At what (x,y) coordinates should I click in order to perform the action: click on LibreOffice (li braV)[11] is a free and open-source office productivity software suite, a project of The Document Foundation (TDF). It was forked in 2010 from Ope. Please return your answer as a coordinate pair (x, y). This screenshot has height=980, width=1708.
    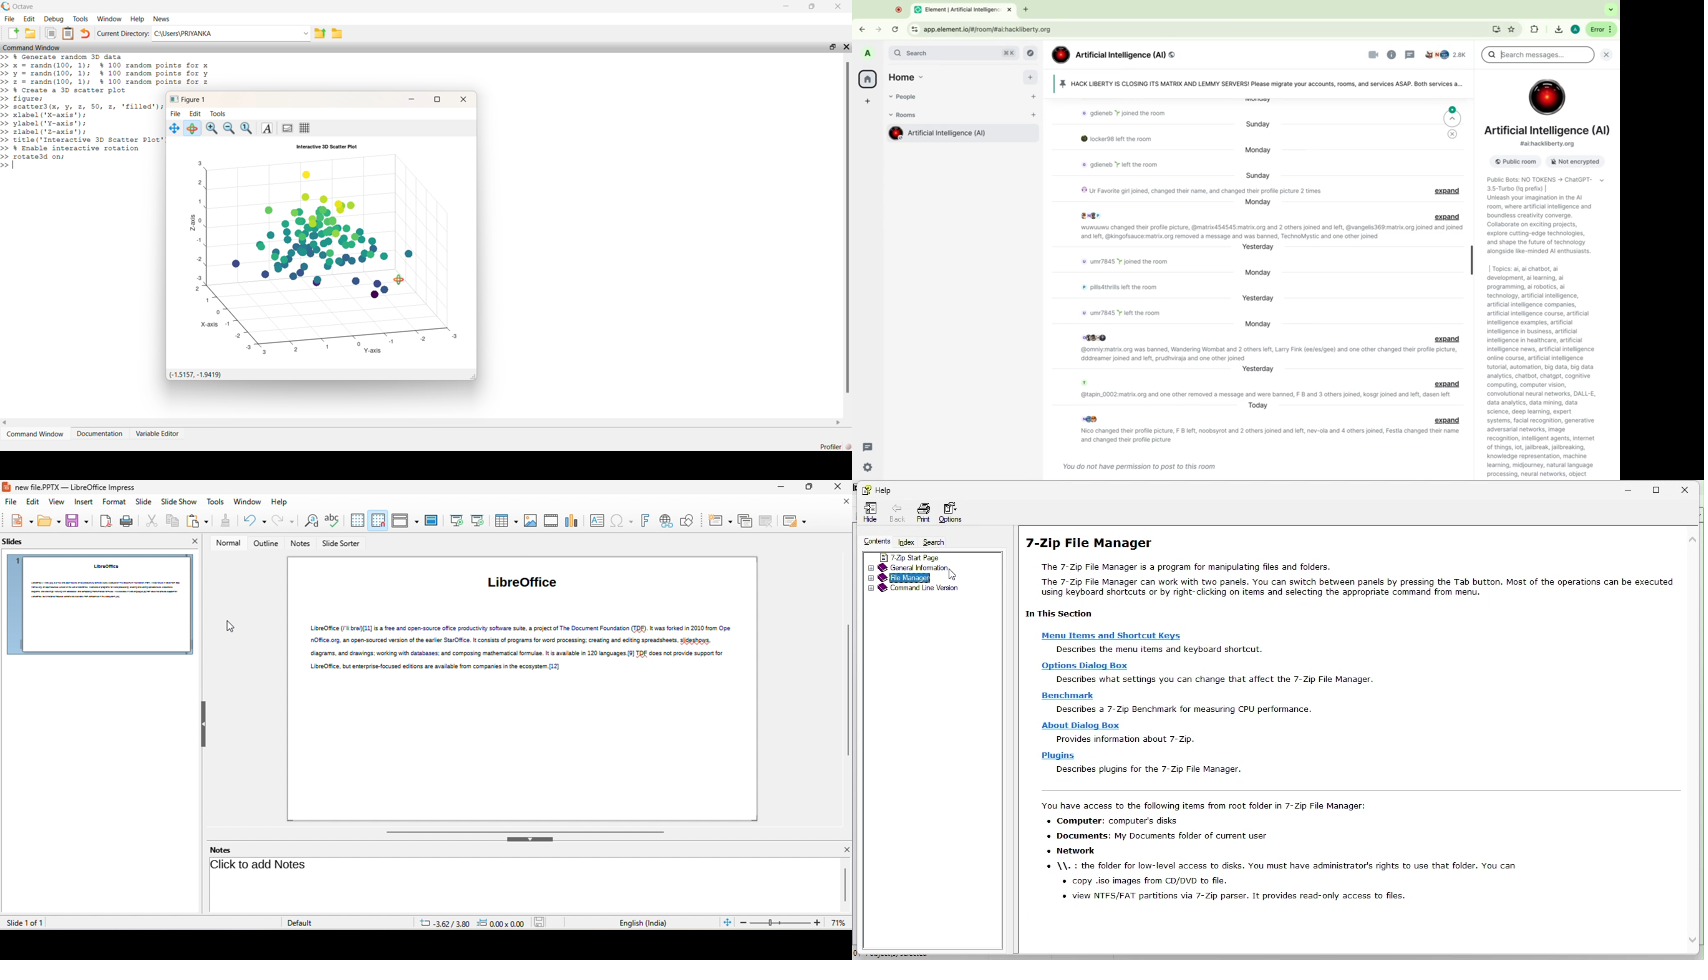
    Looking at the image, I should click on (520, 628).